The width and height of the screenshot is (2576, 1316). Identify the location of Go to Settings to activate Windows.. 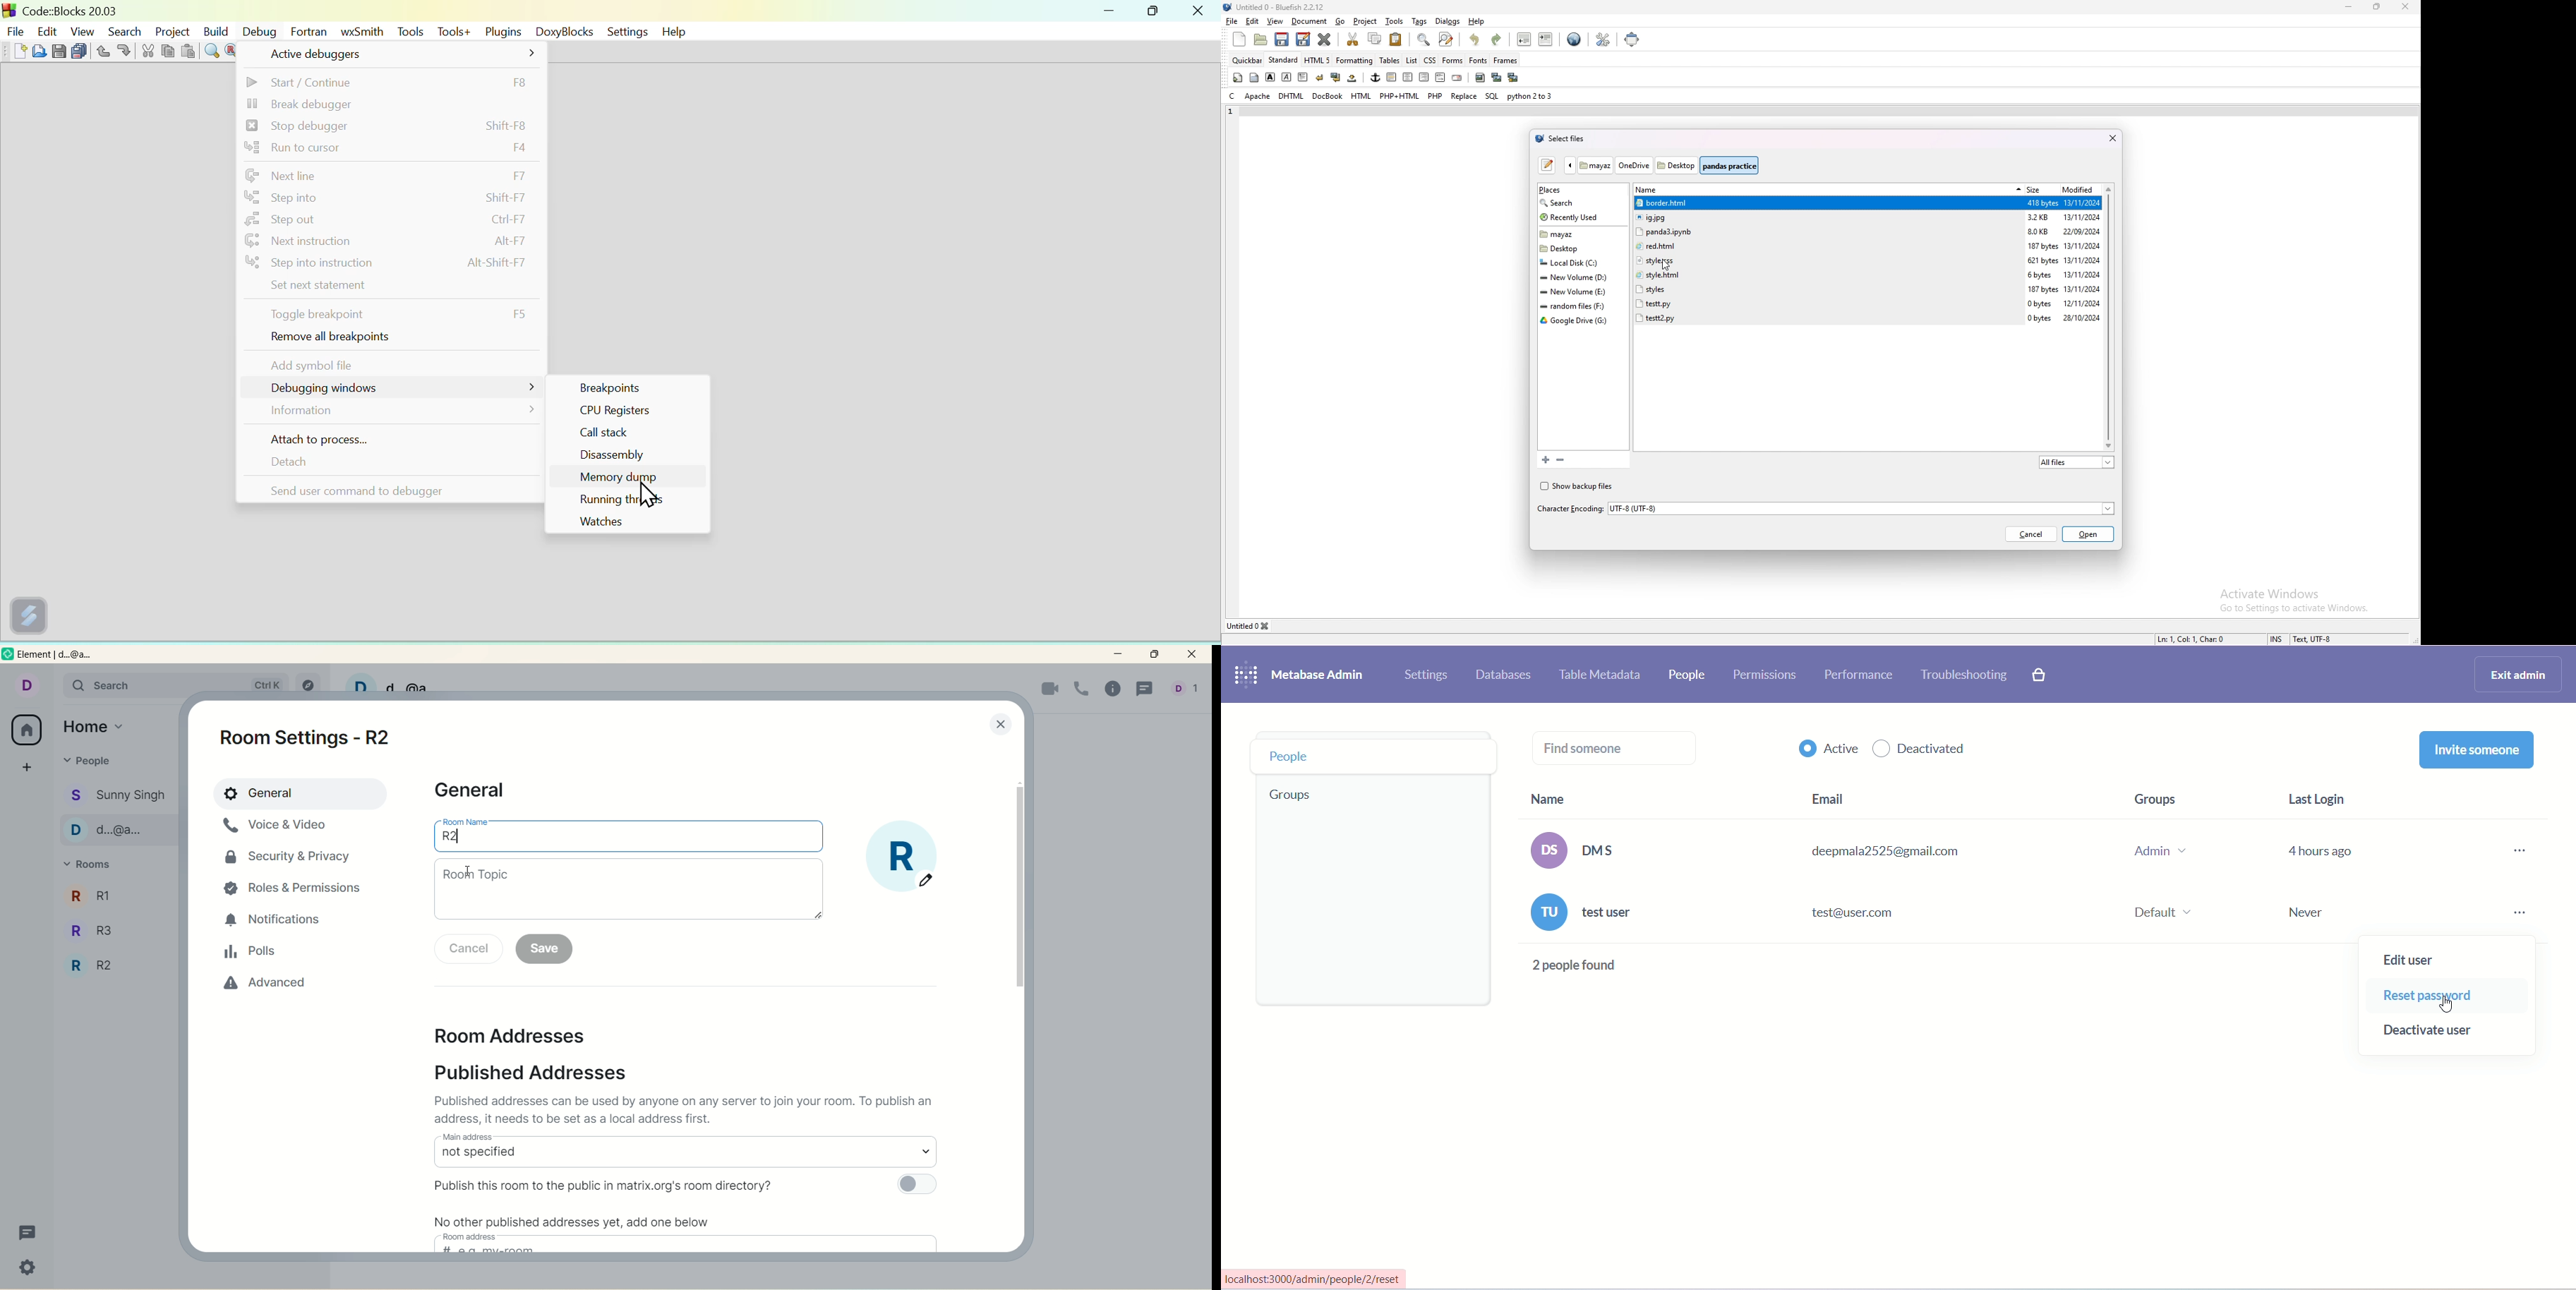
(2297, 609).